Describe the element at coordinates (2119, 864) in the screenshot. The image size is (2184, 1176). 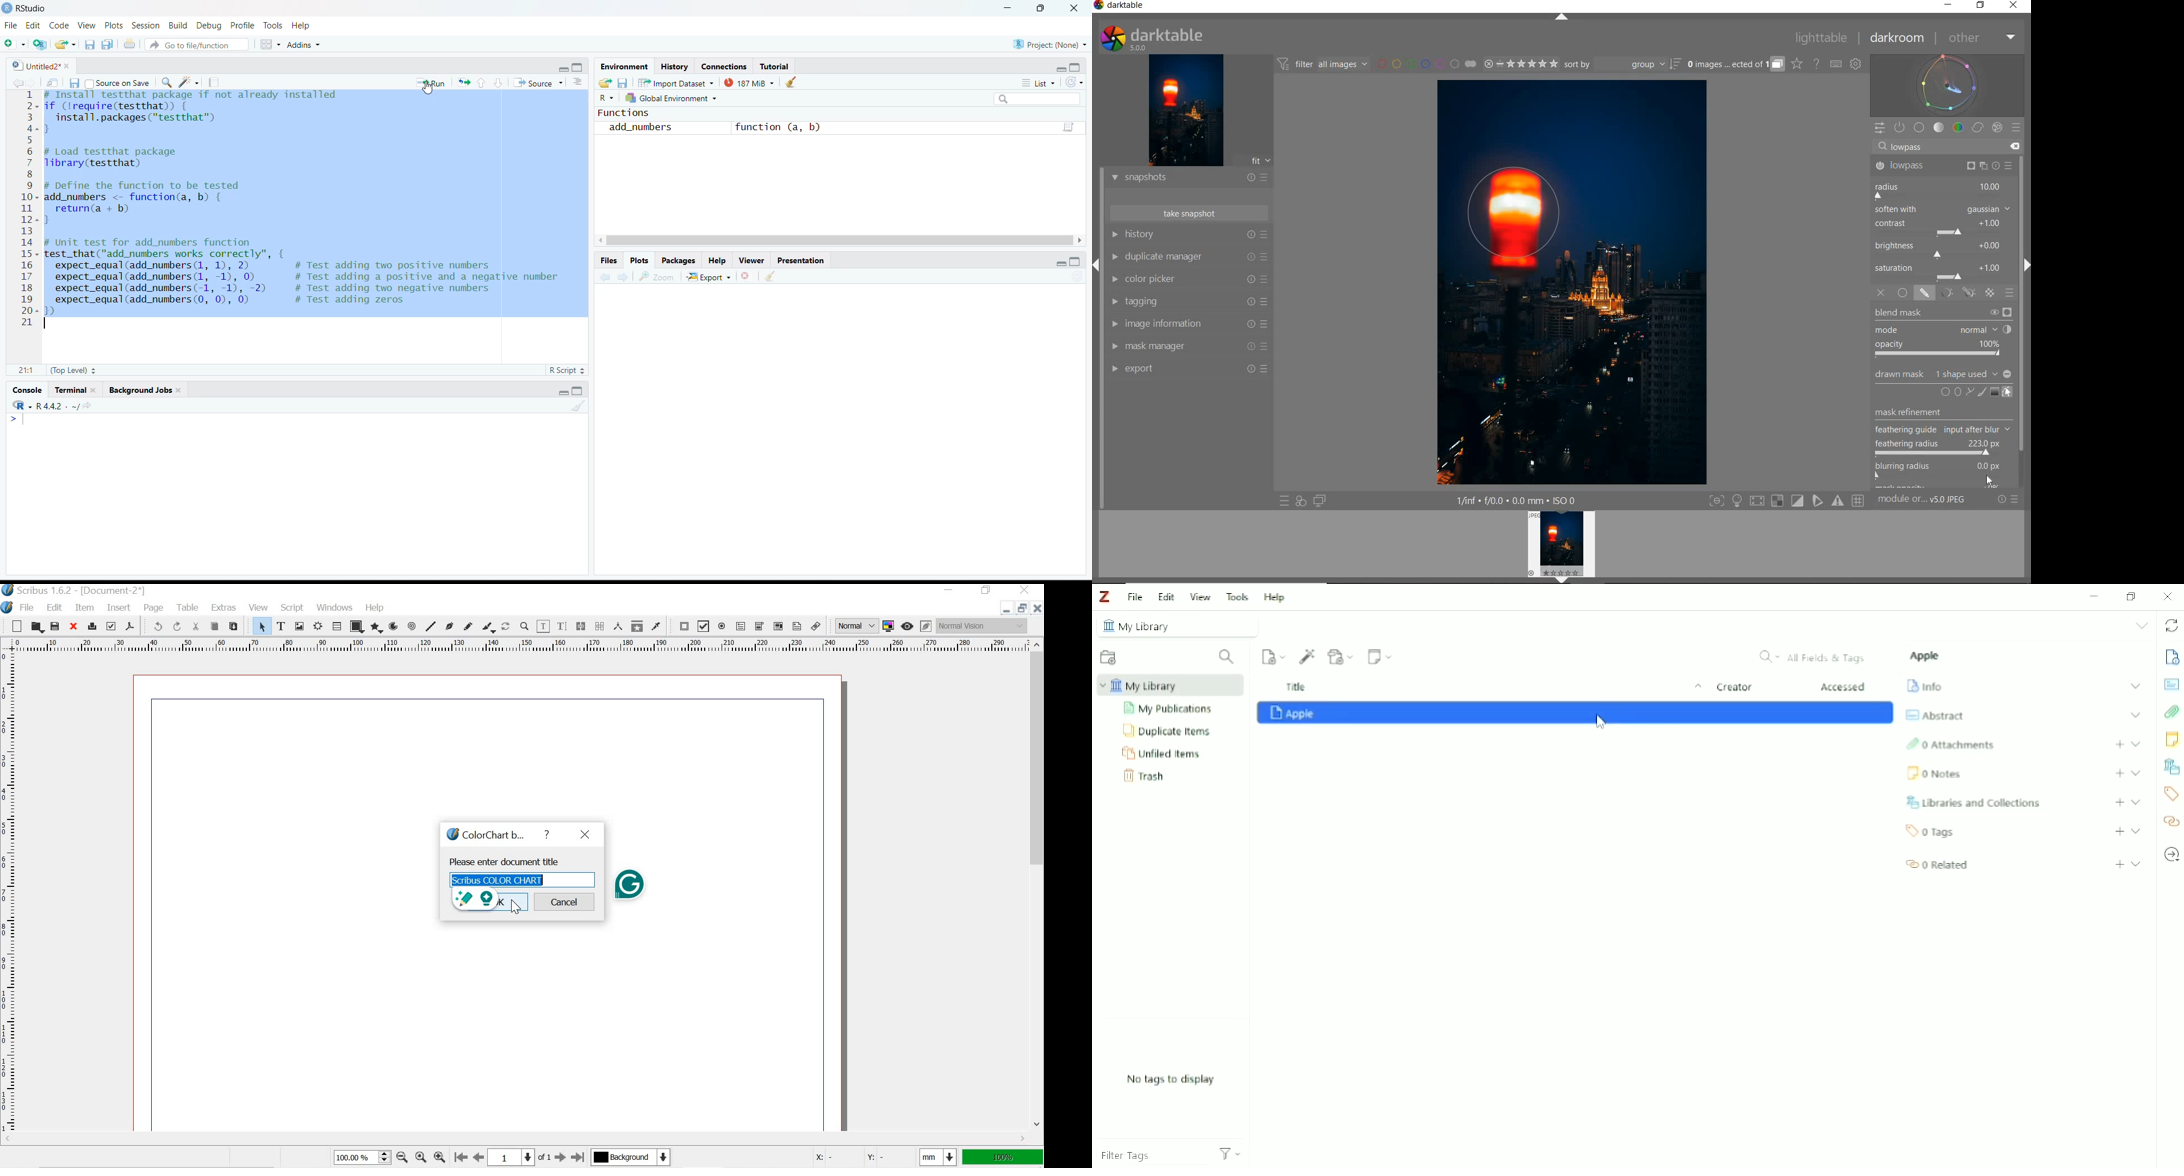
I see `Add` at that location.